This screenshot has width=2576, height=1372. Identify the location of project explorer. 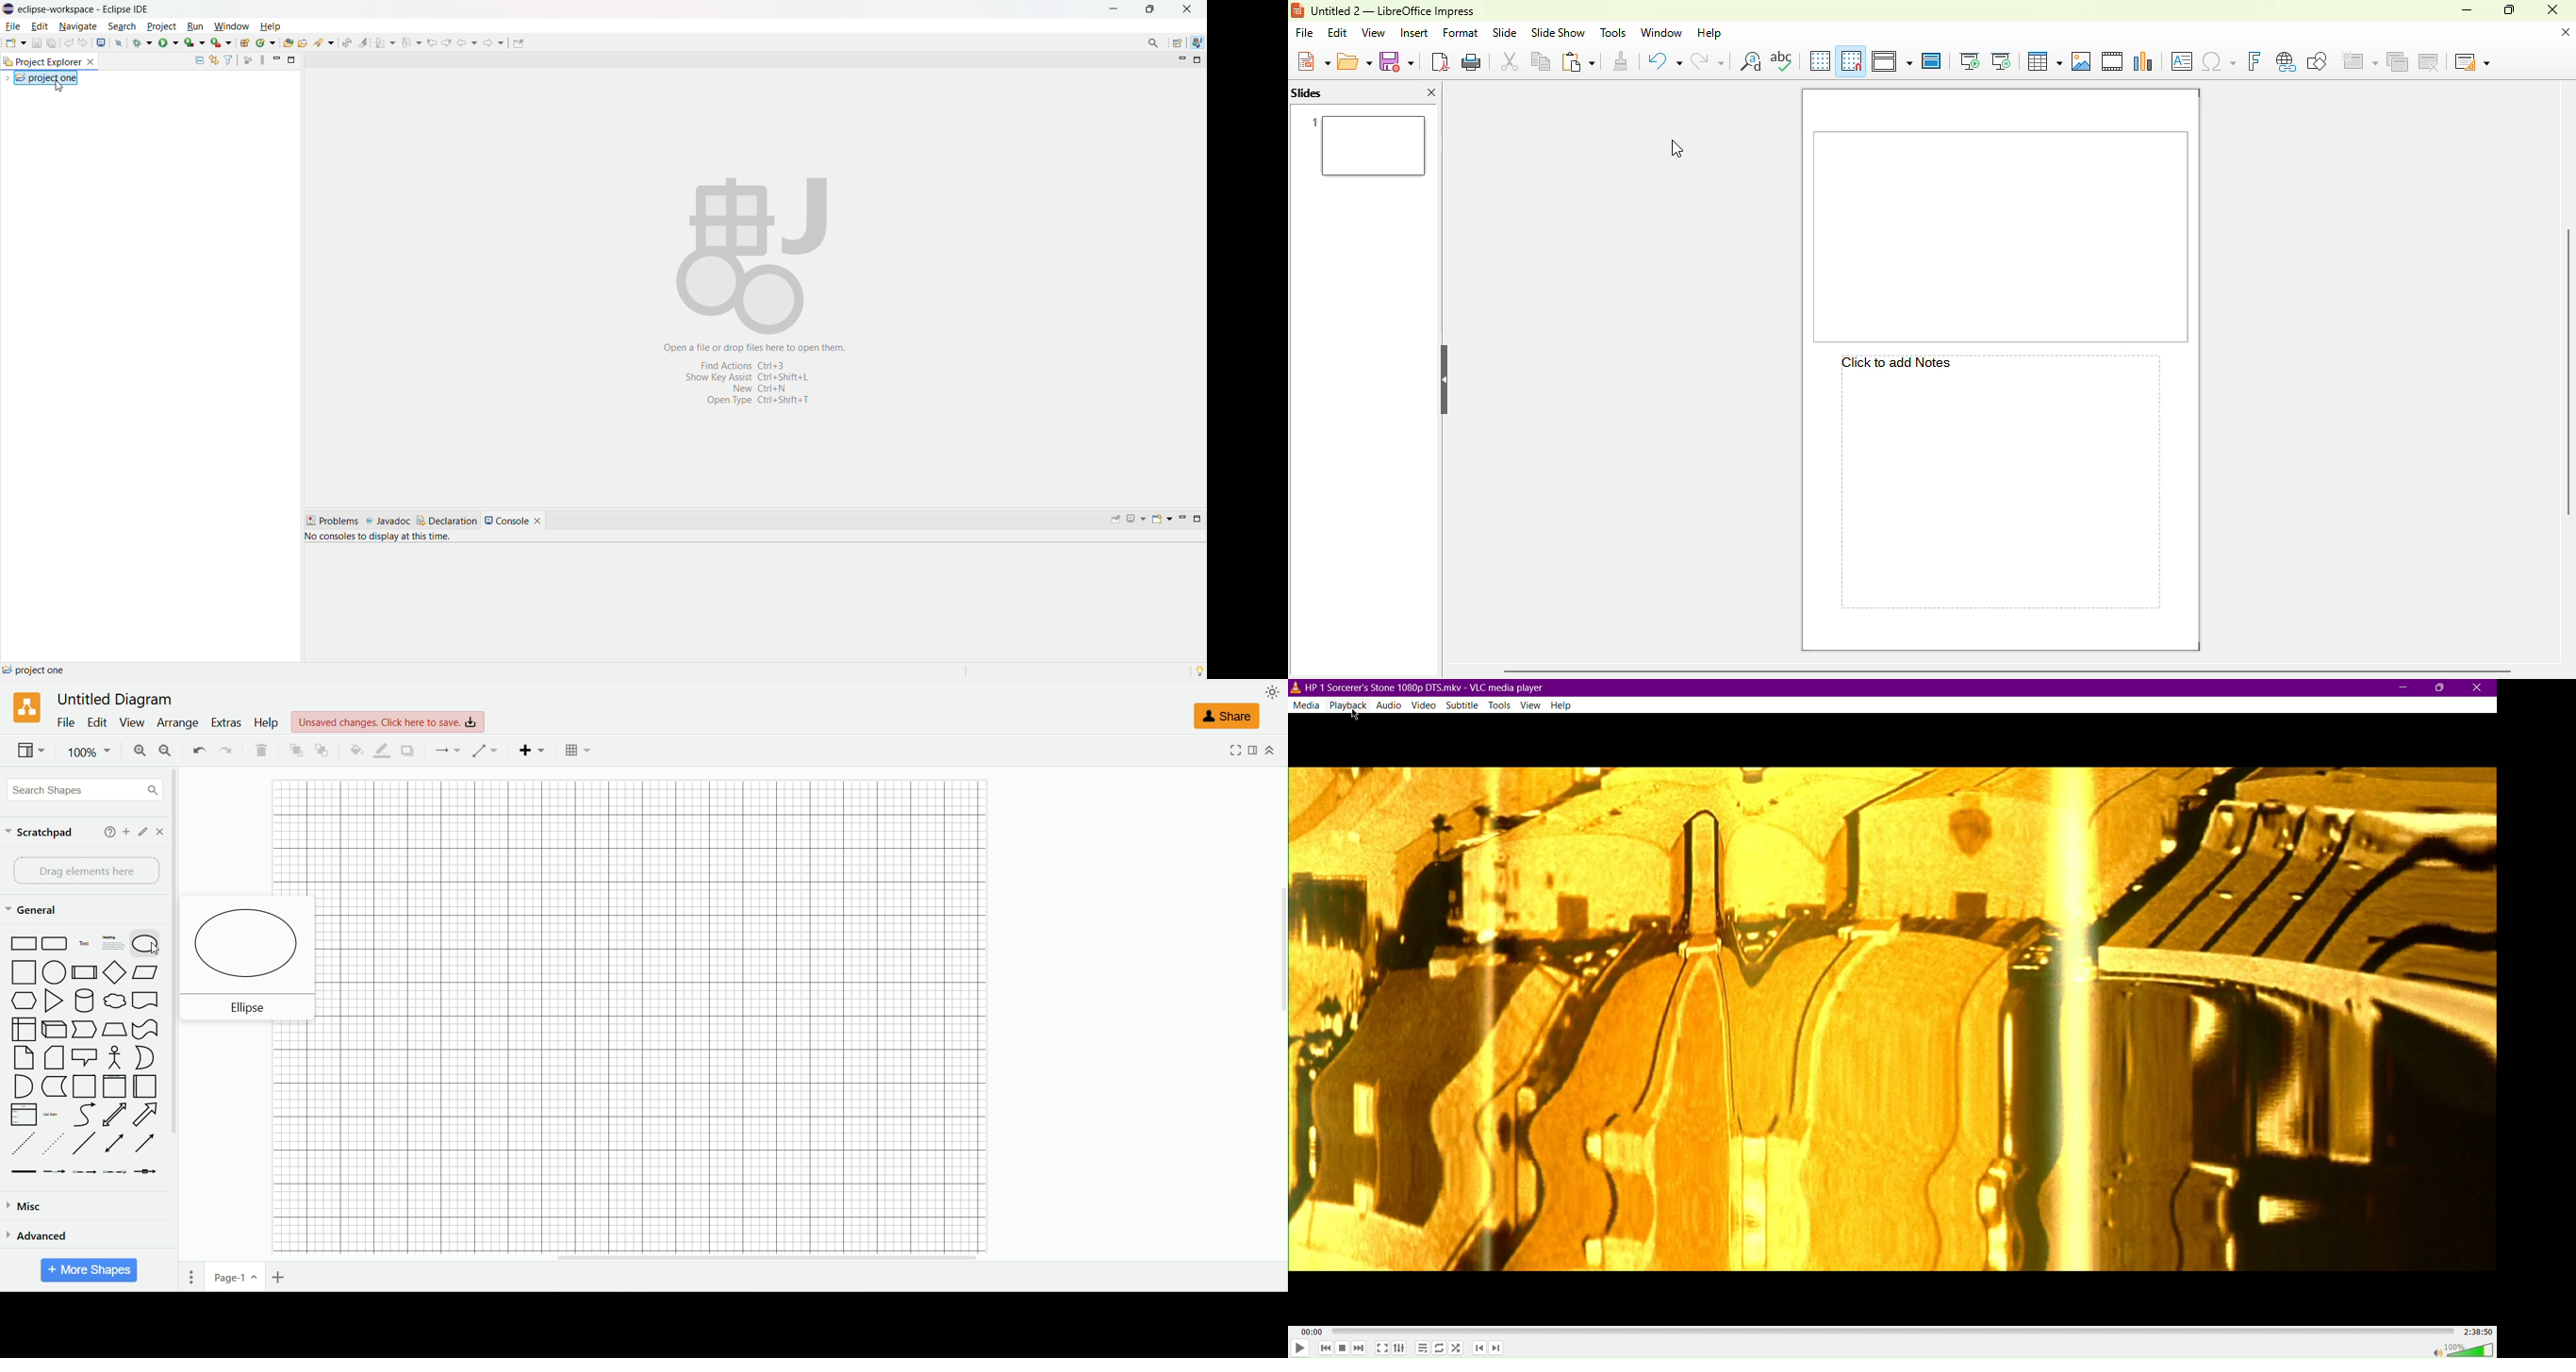
(41, 61).